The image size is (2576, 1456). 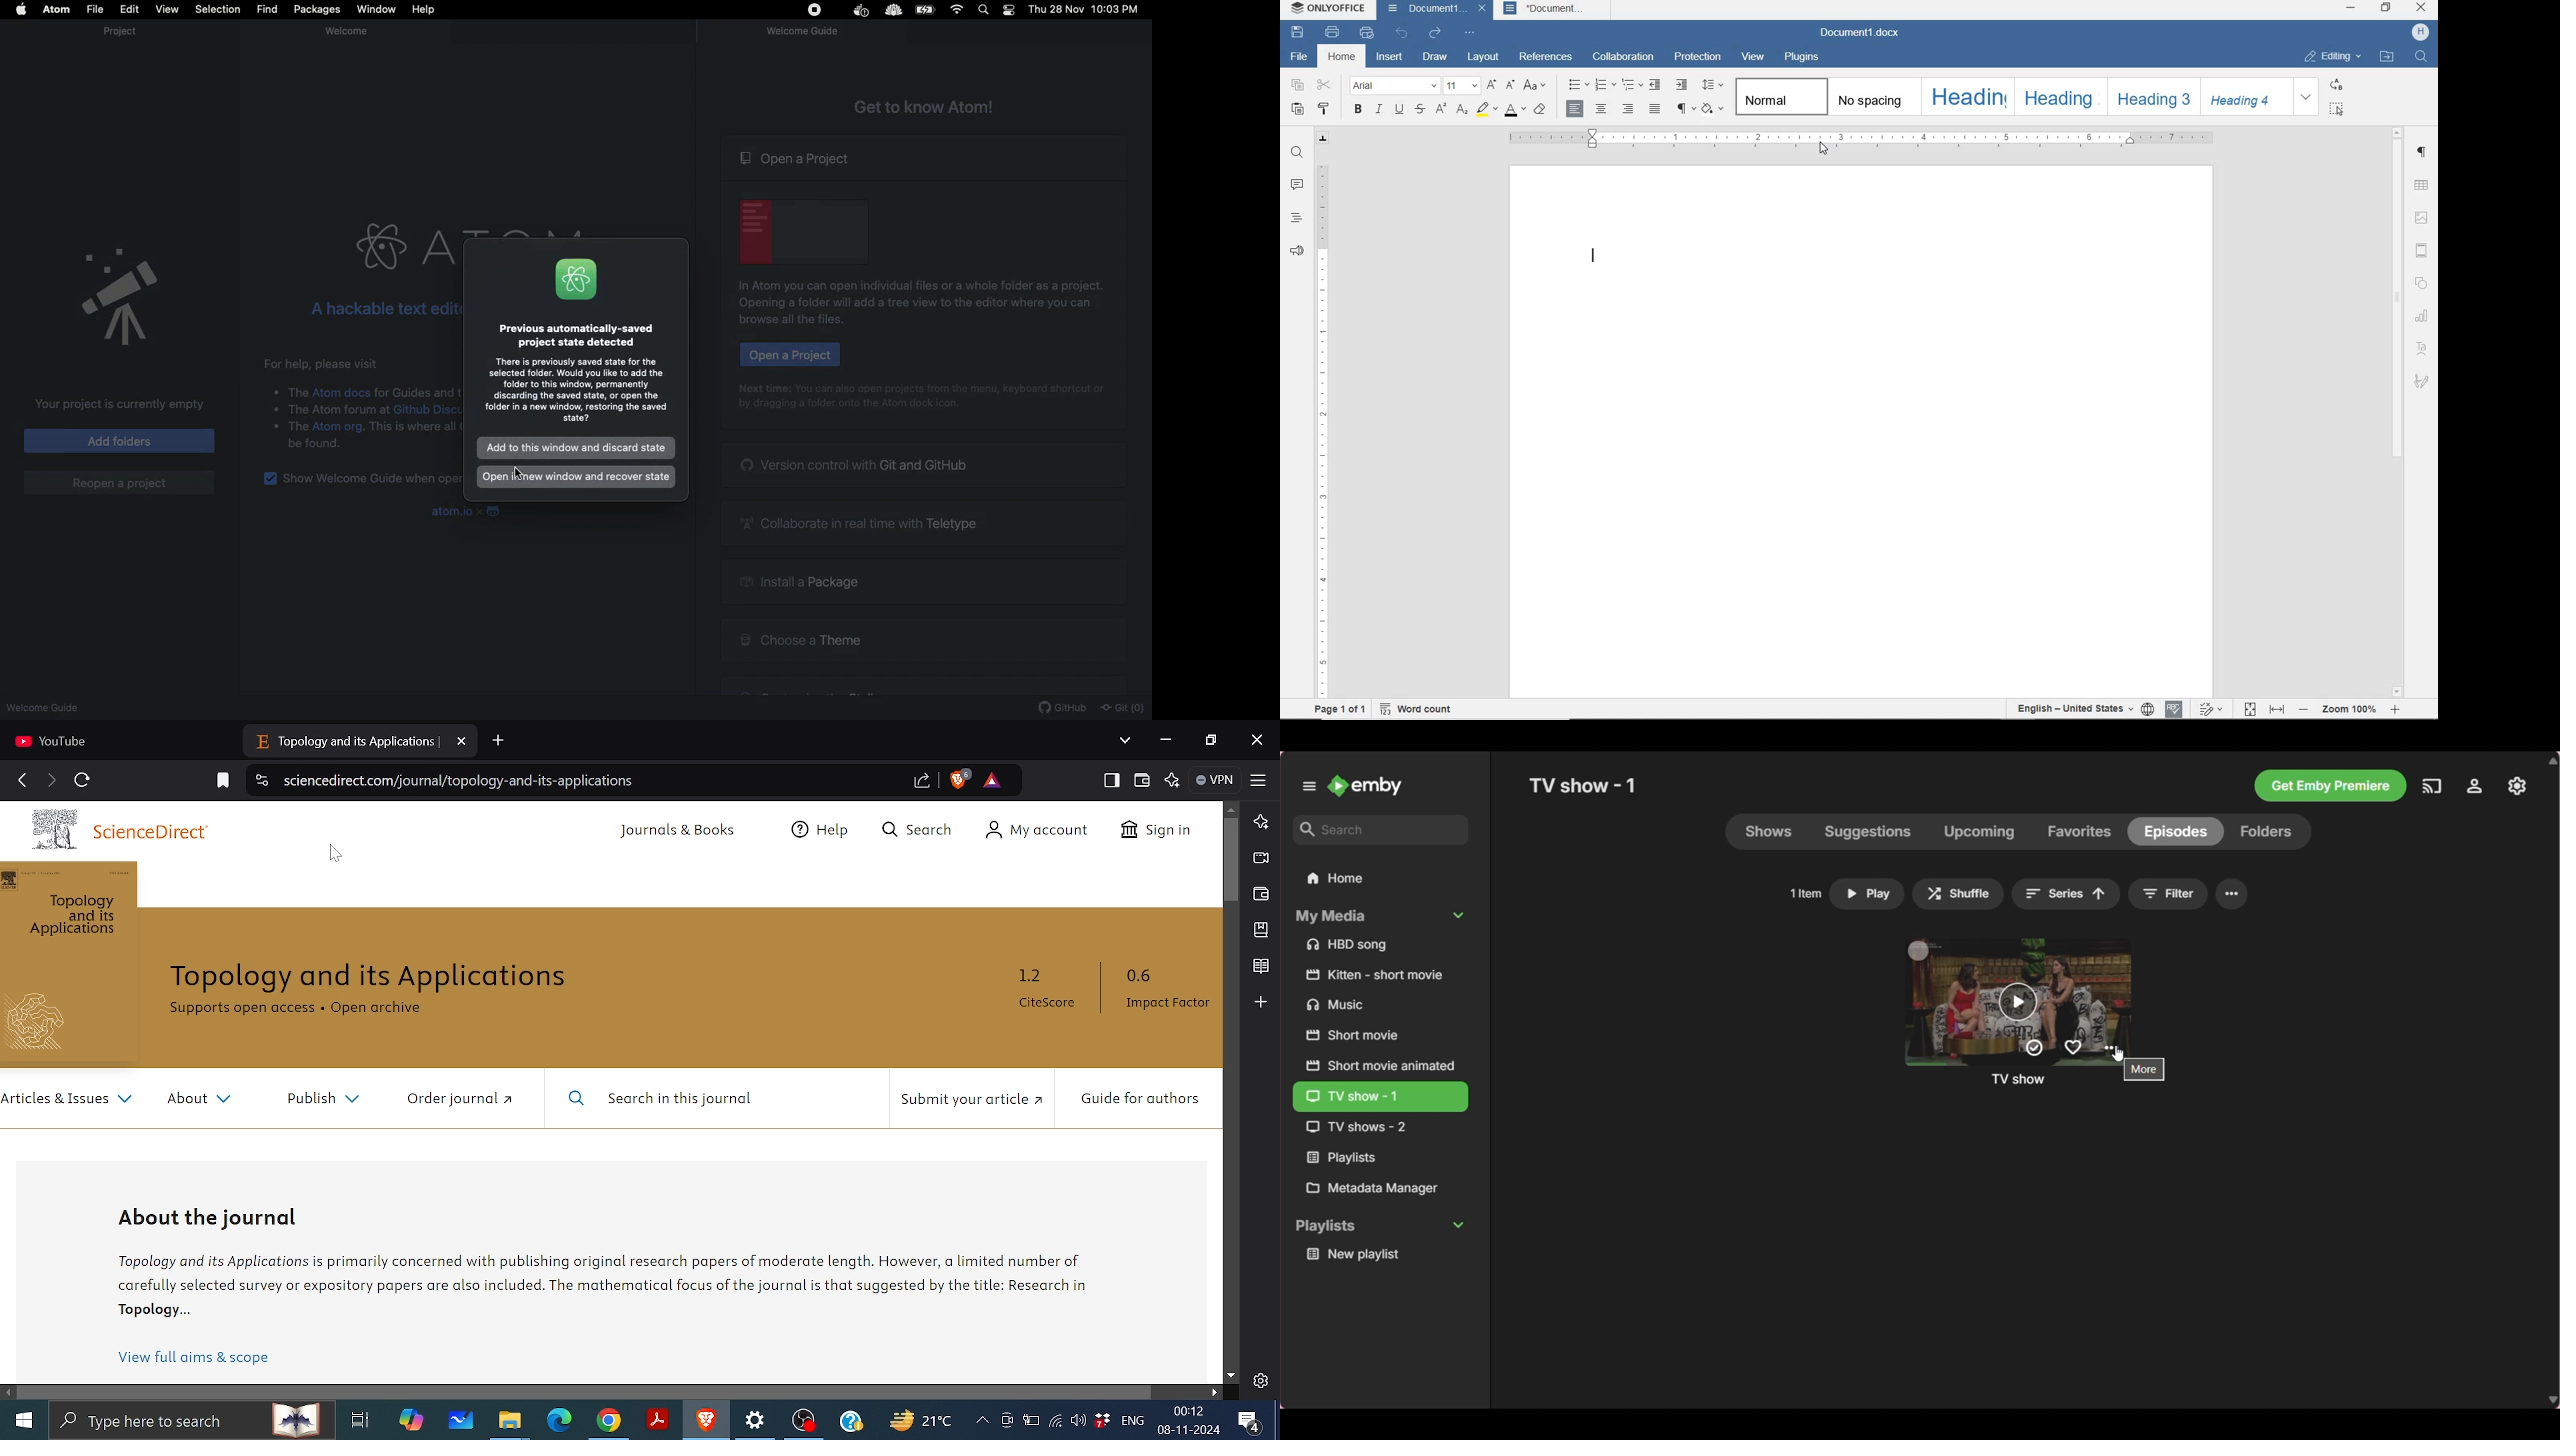 I want to click on Reopen a project, so click(x=118, y=482).